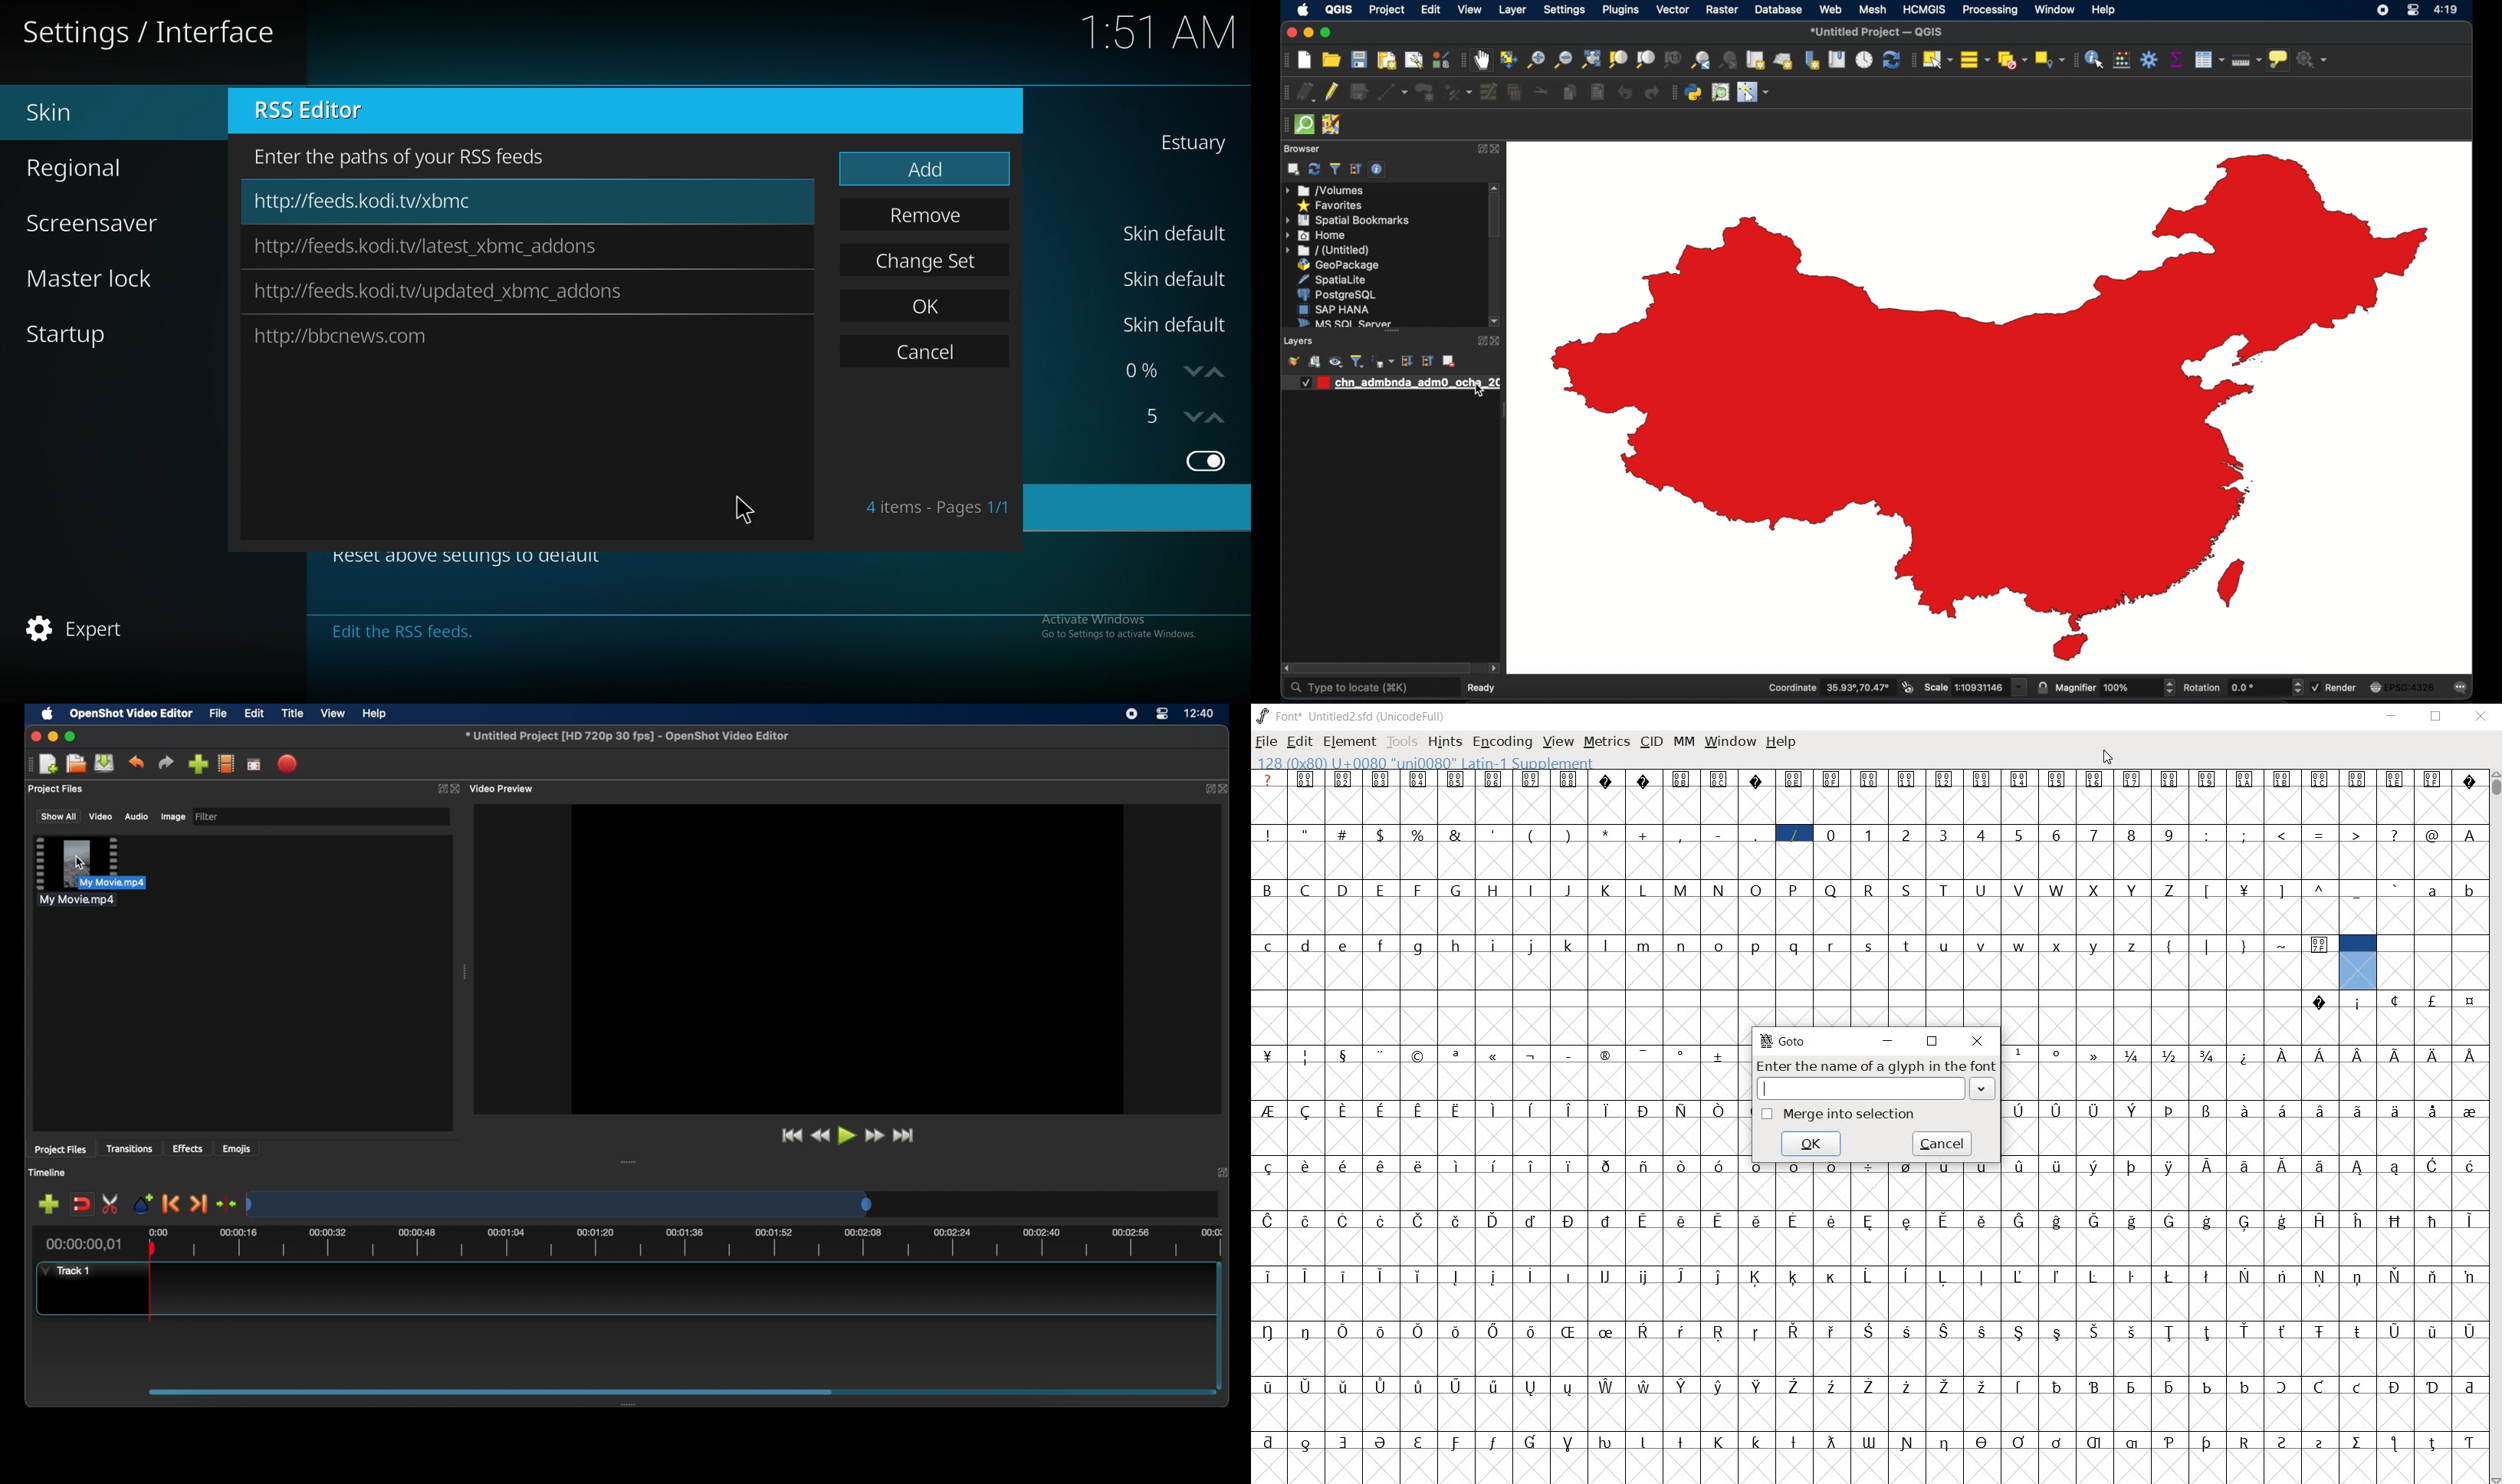 This screenshot has height=1484, width=2520. I want to click on Symbol, so click(1719, 1056).